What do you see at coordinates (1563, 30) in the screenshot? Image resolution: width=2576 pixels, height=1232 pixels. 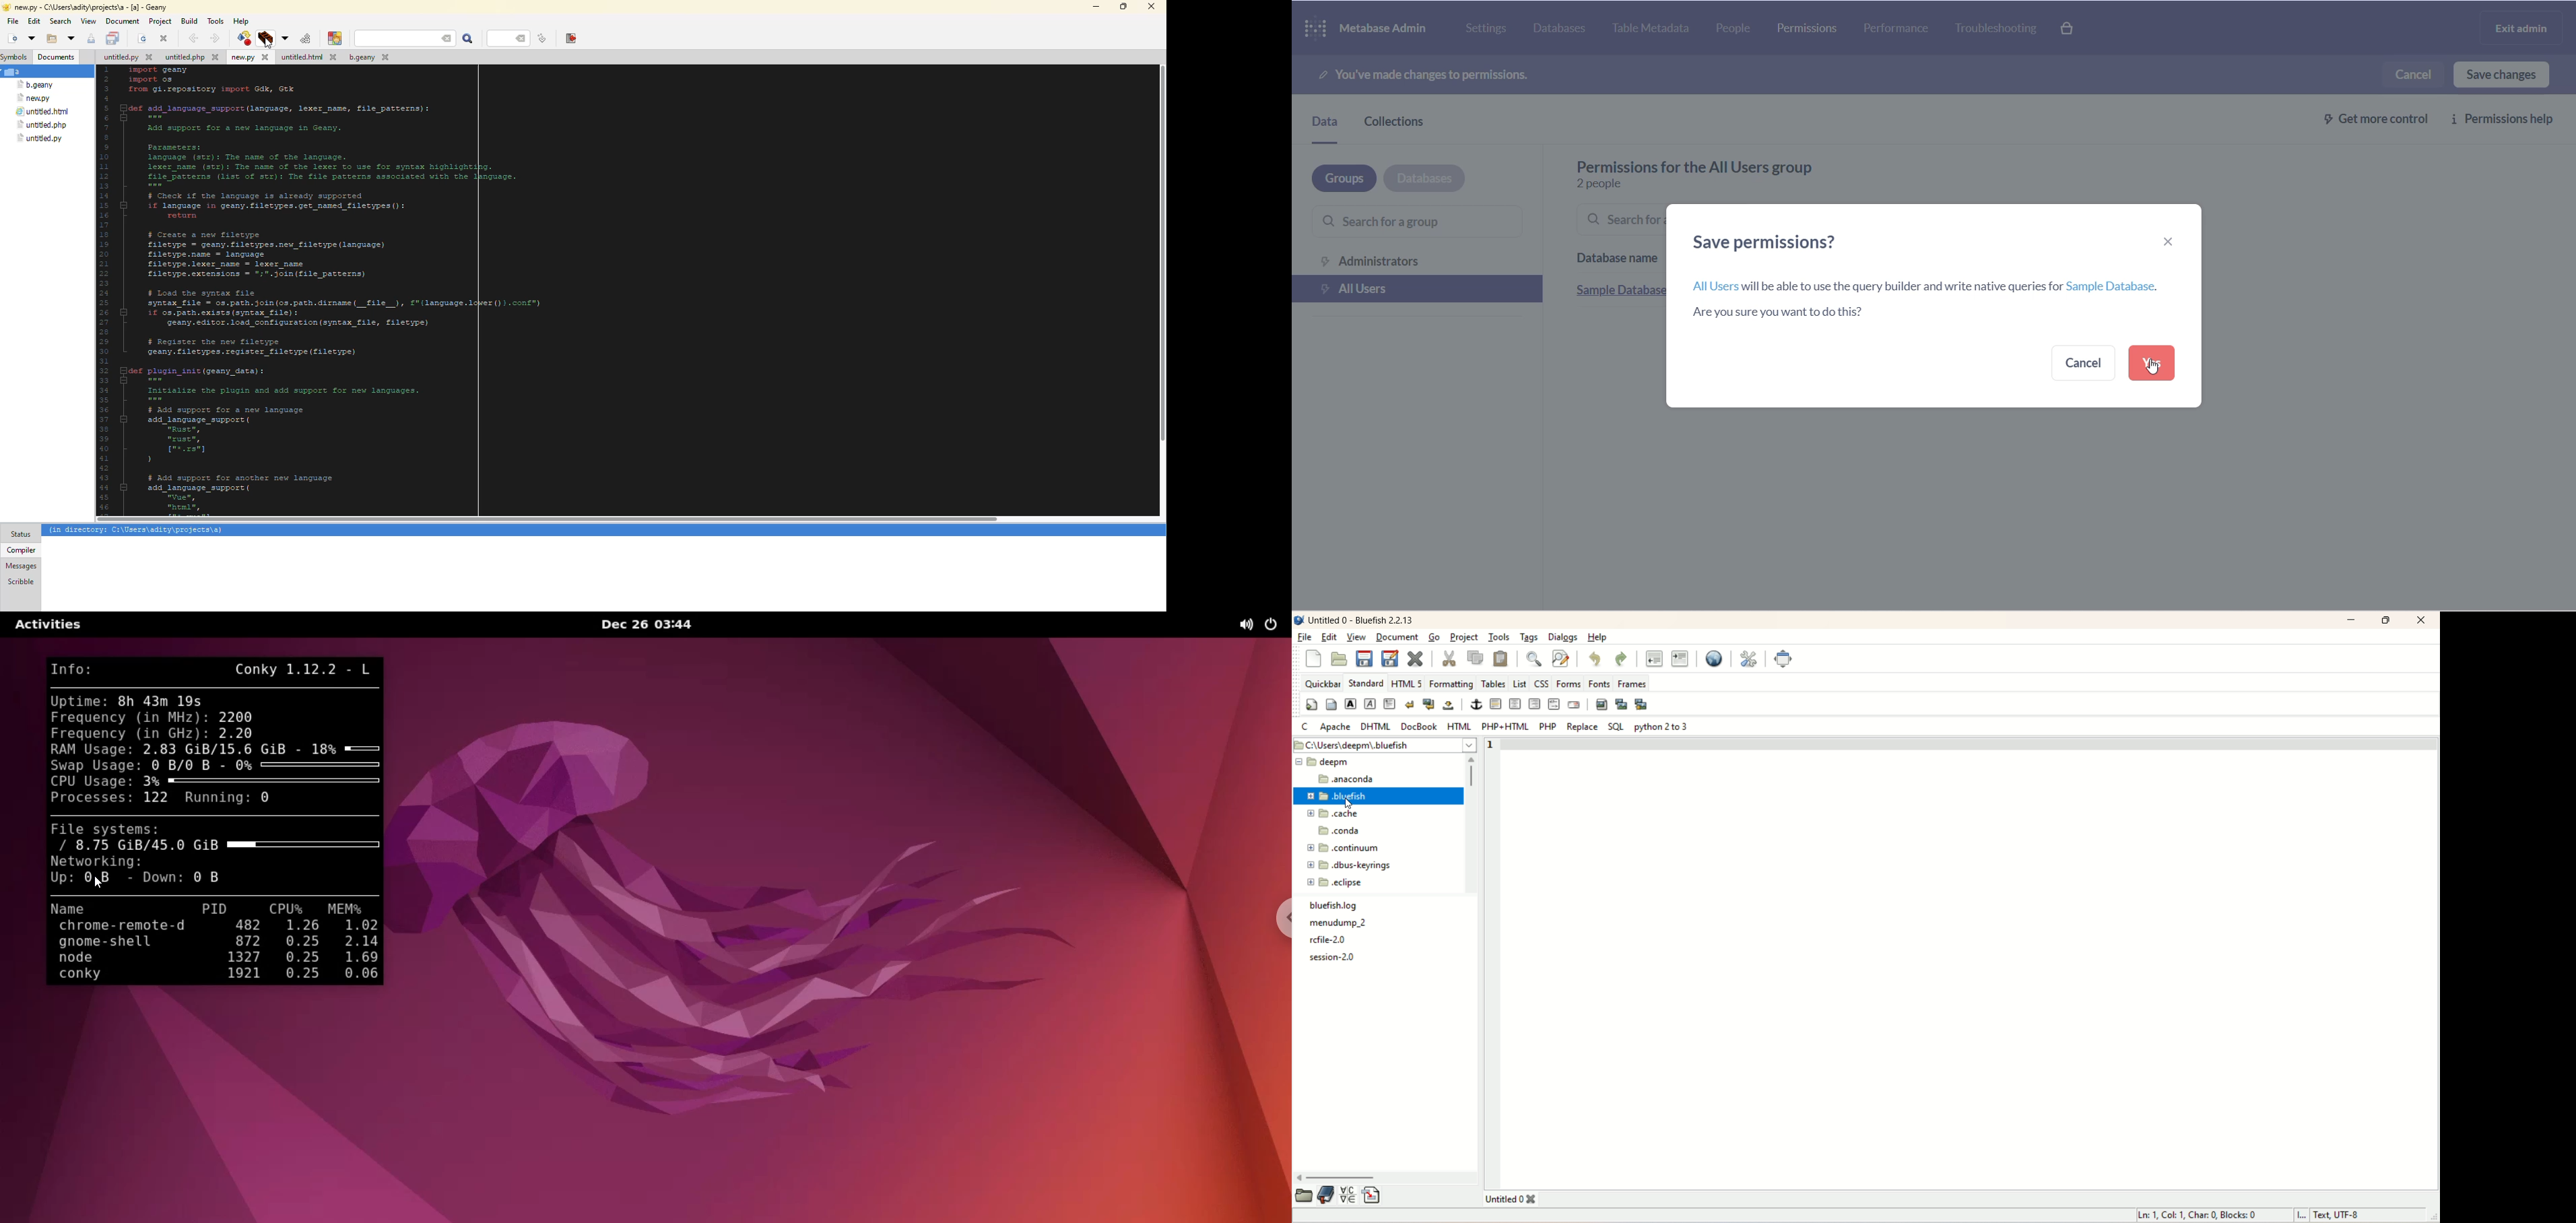 I see `databases` at bounding box center [1563, 30].